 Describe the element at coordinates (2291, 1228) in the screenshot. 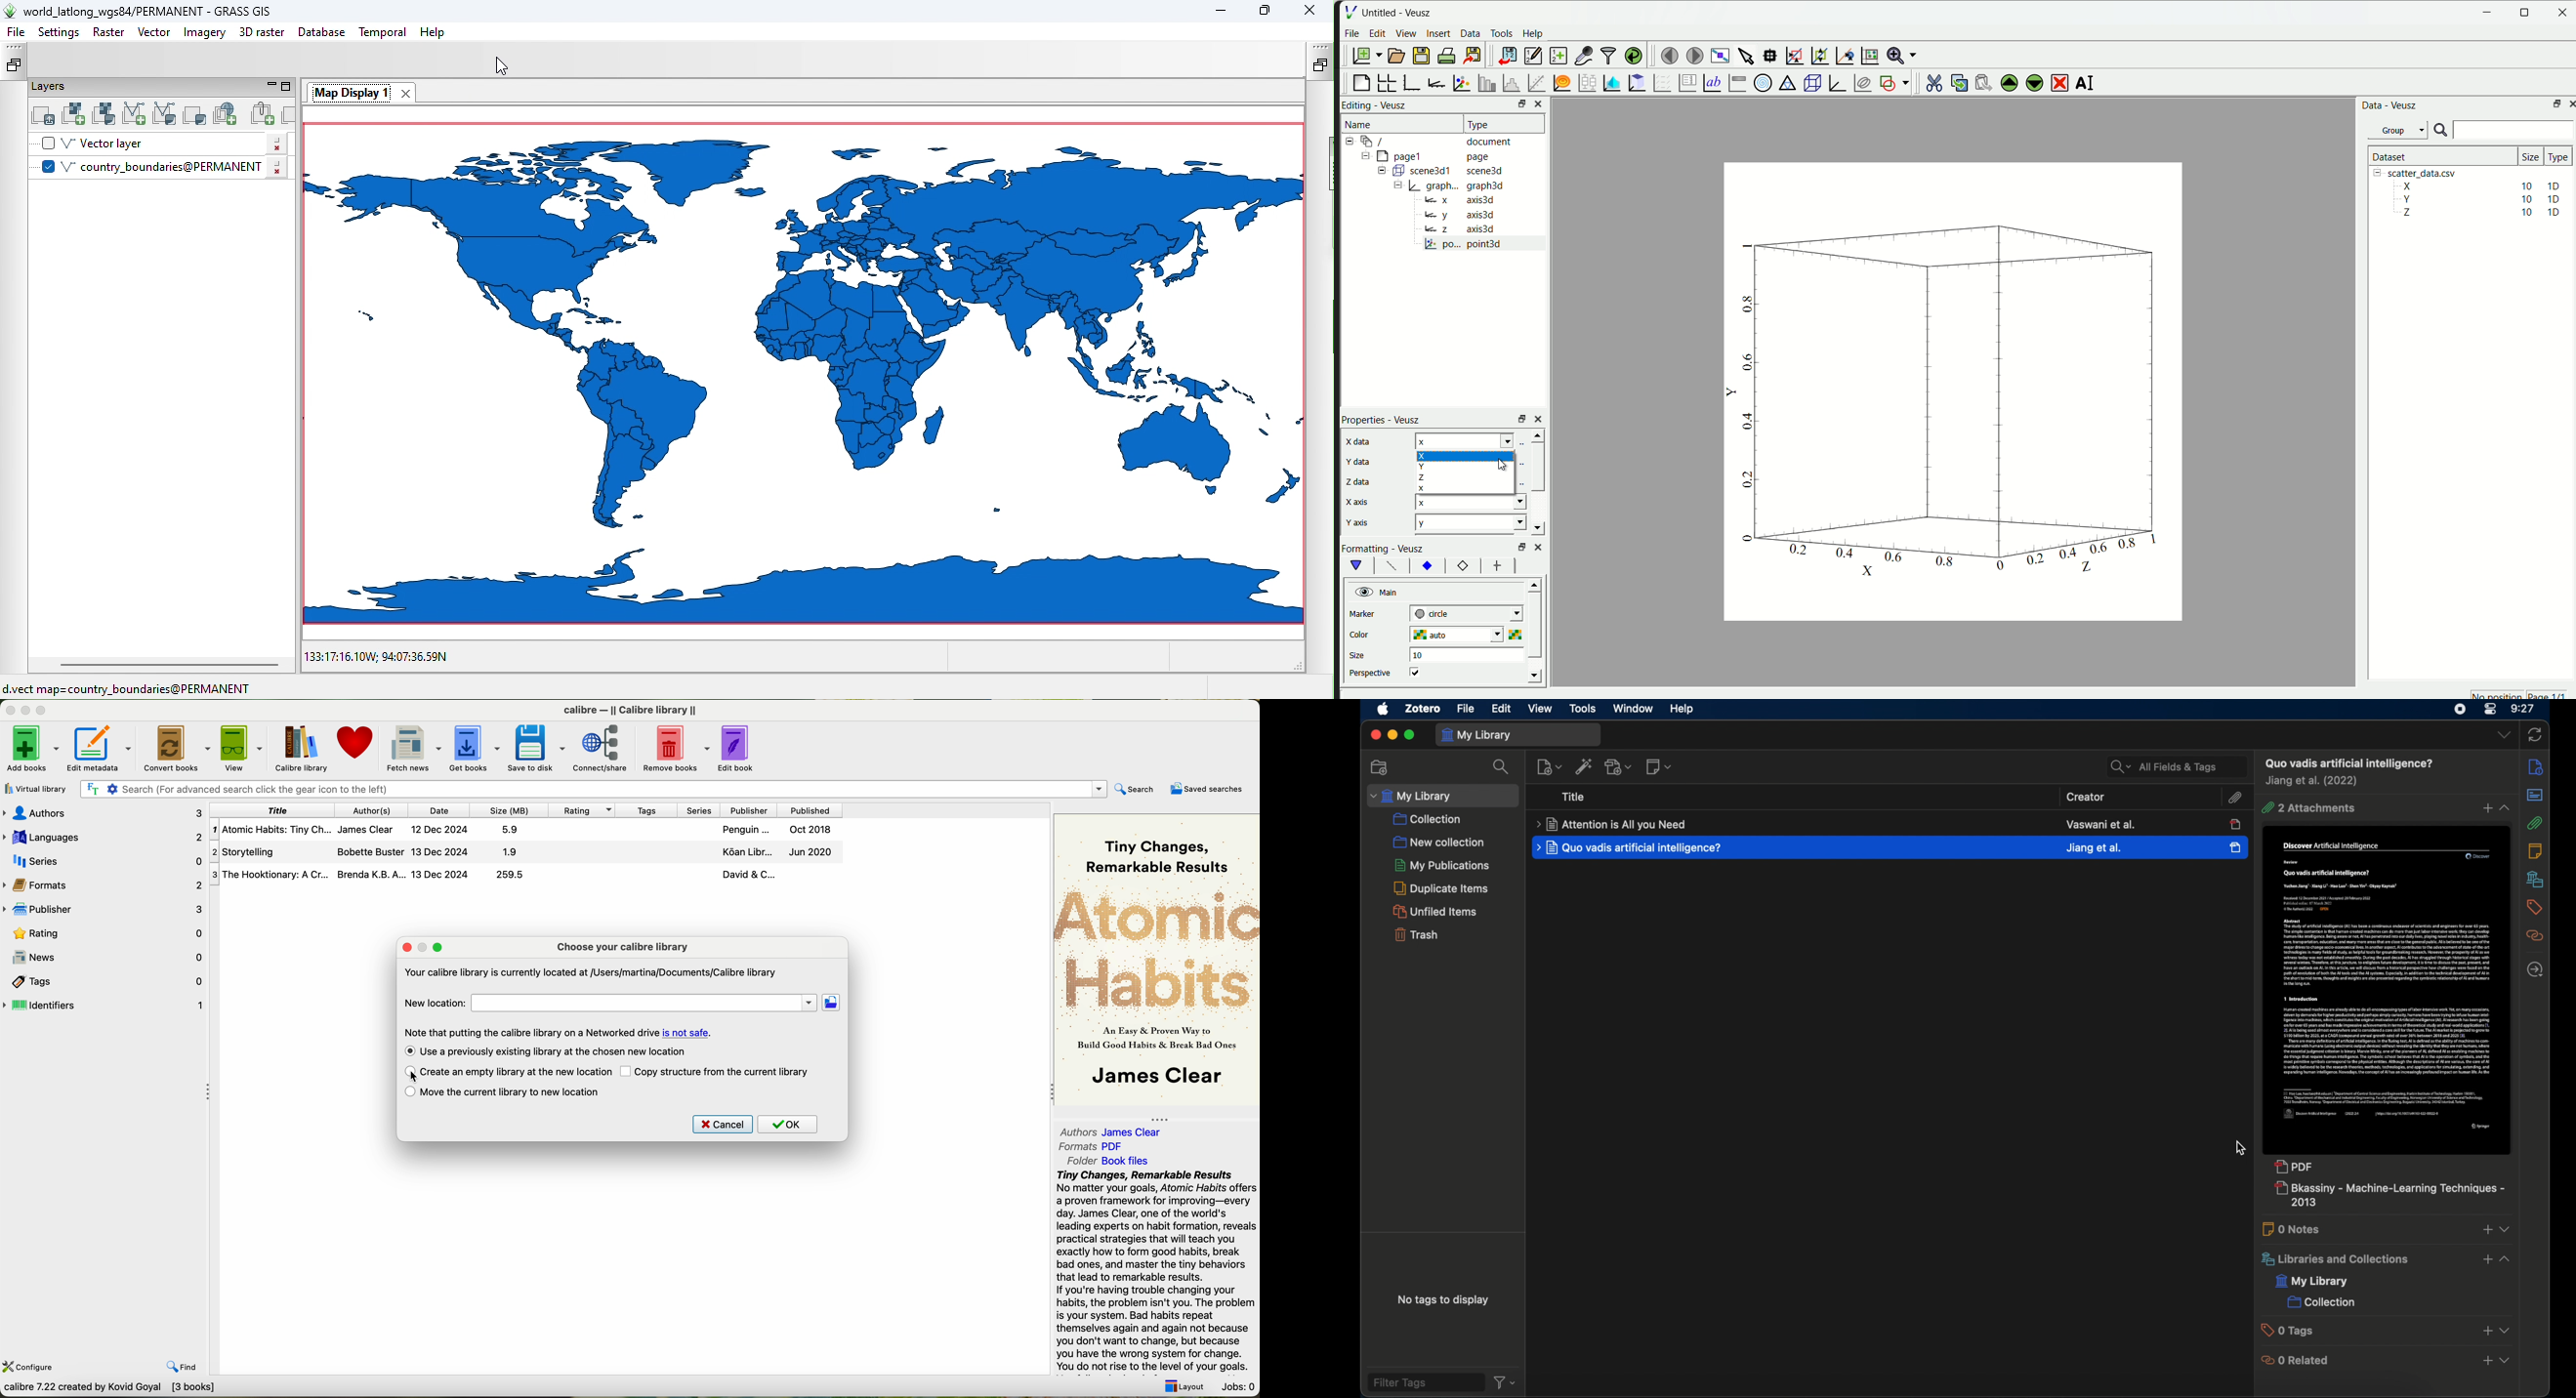

I see `0 notes` at that location.